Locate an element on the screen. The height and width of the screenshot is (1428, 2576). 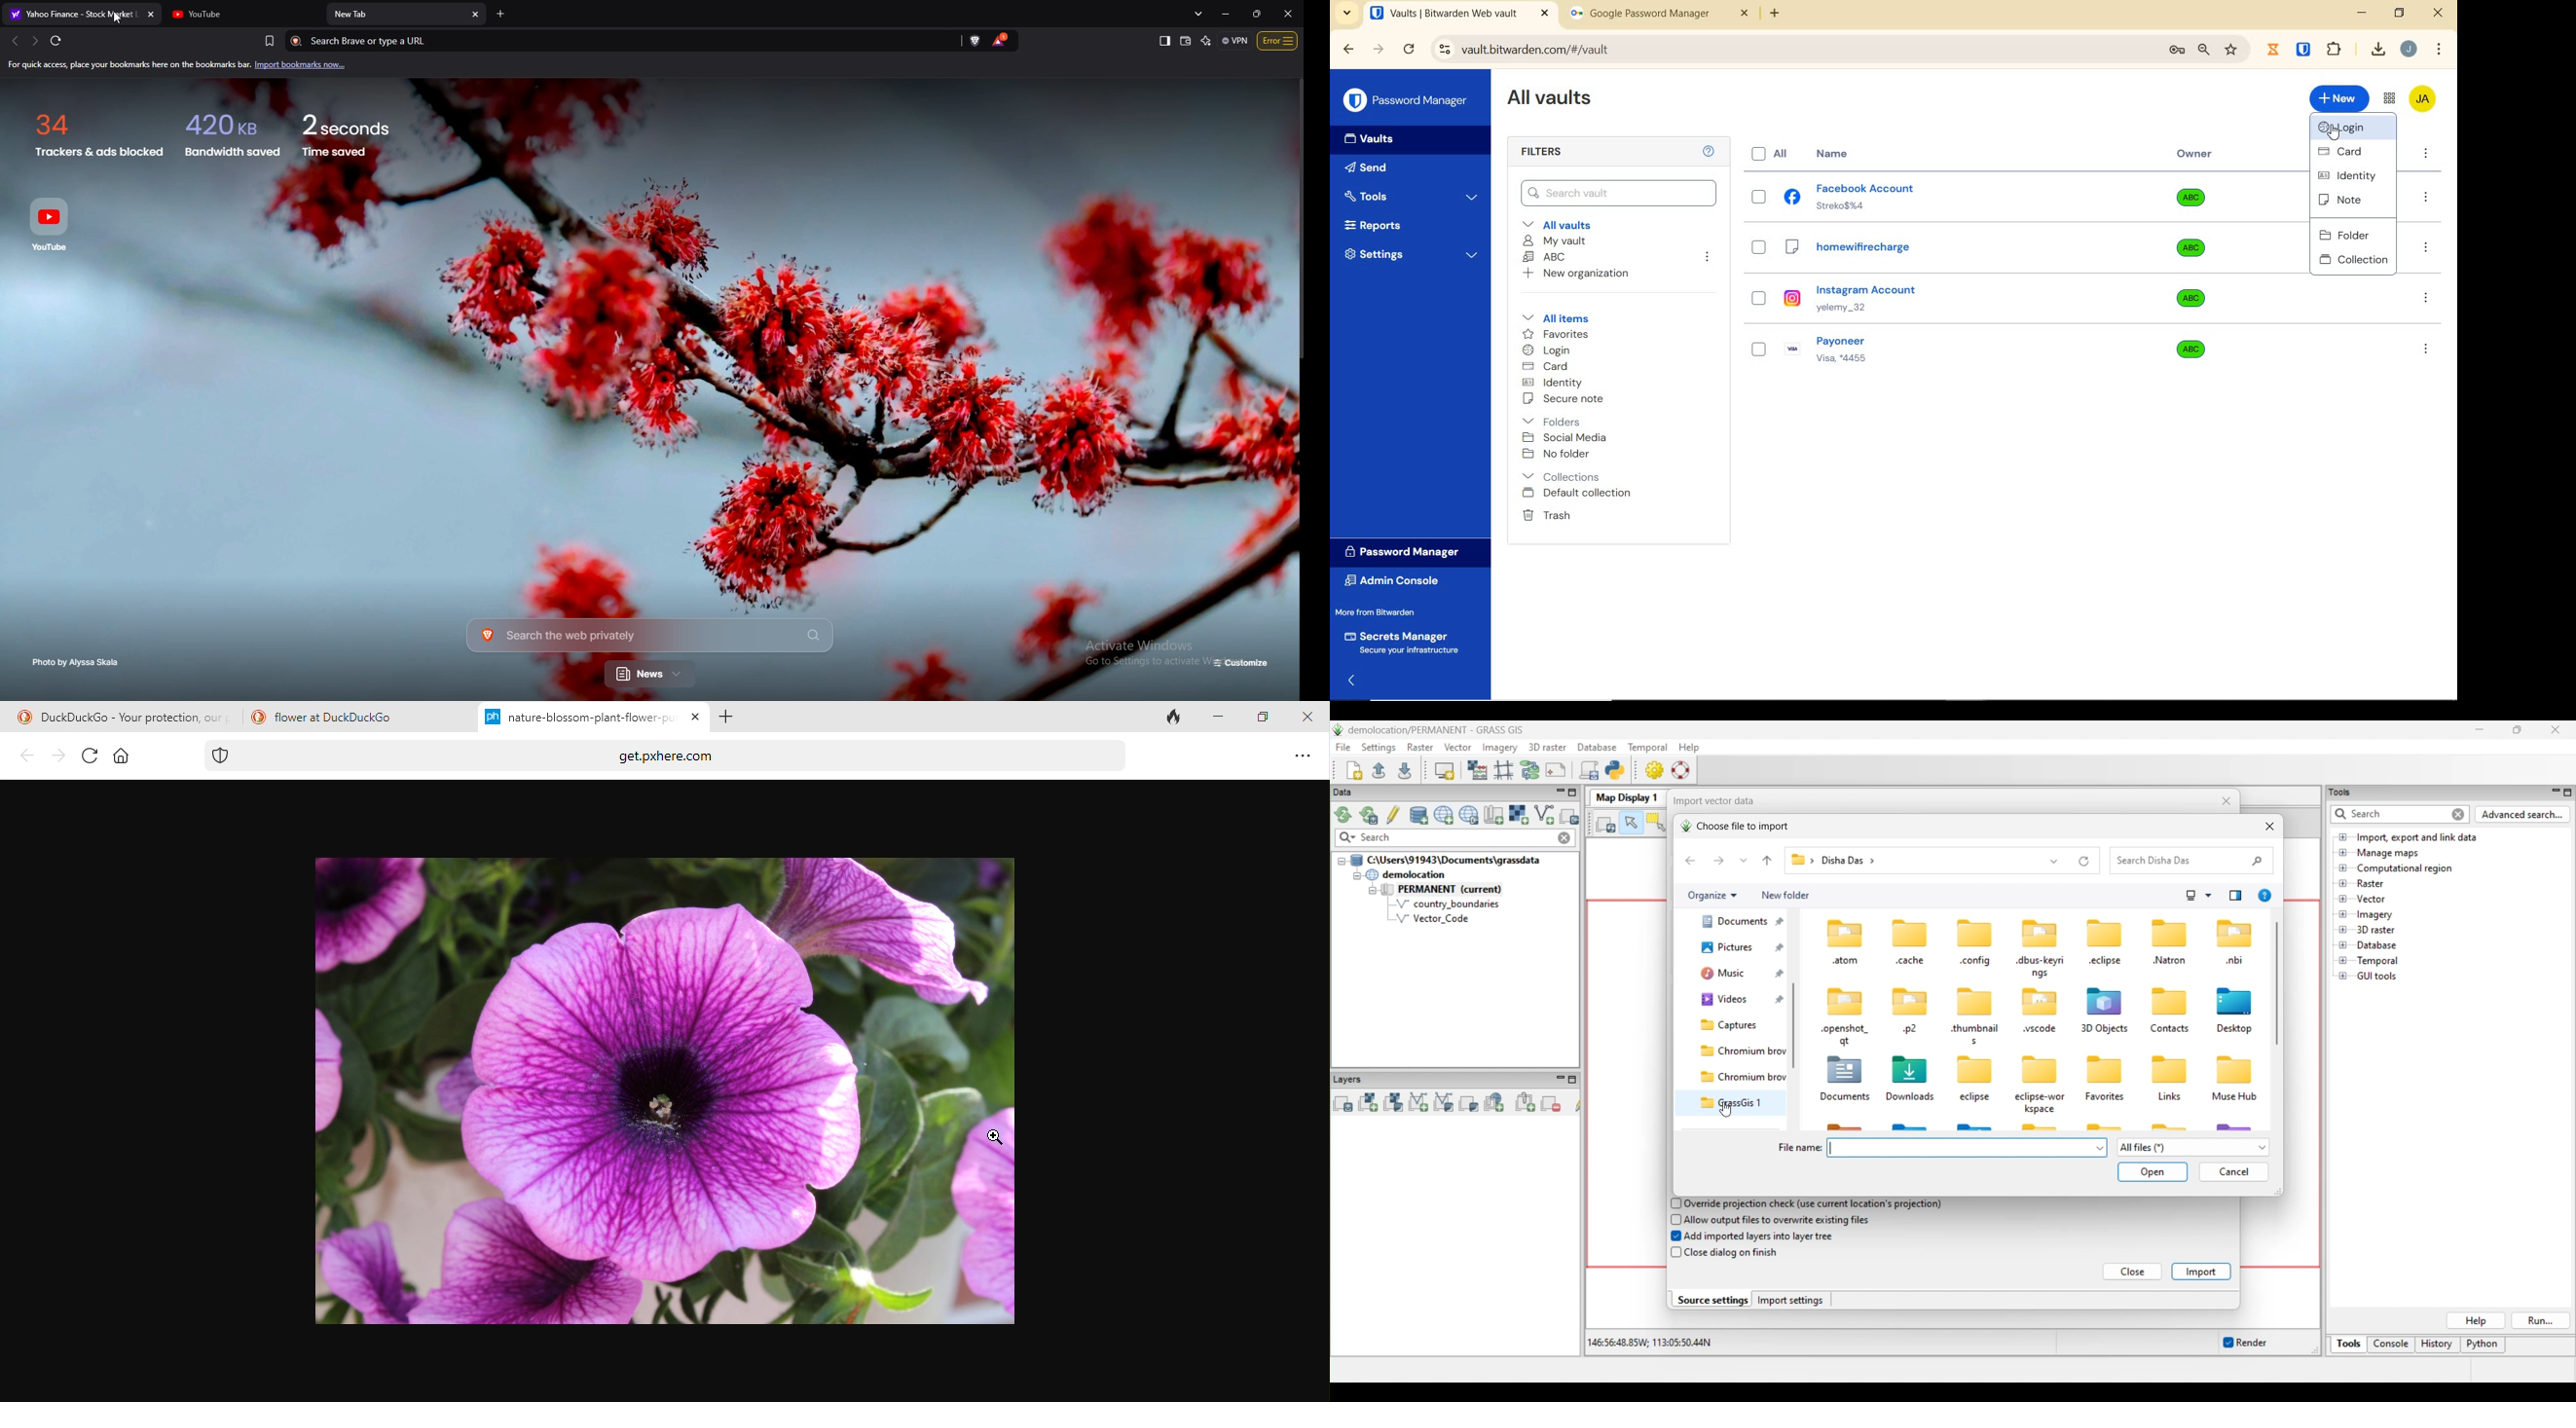
identity is located at coordinates (1553, 383).